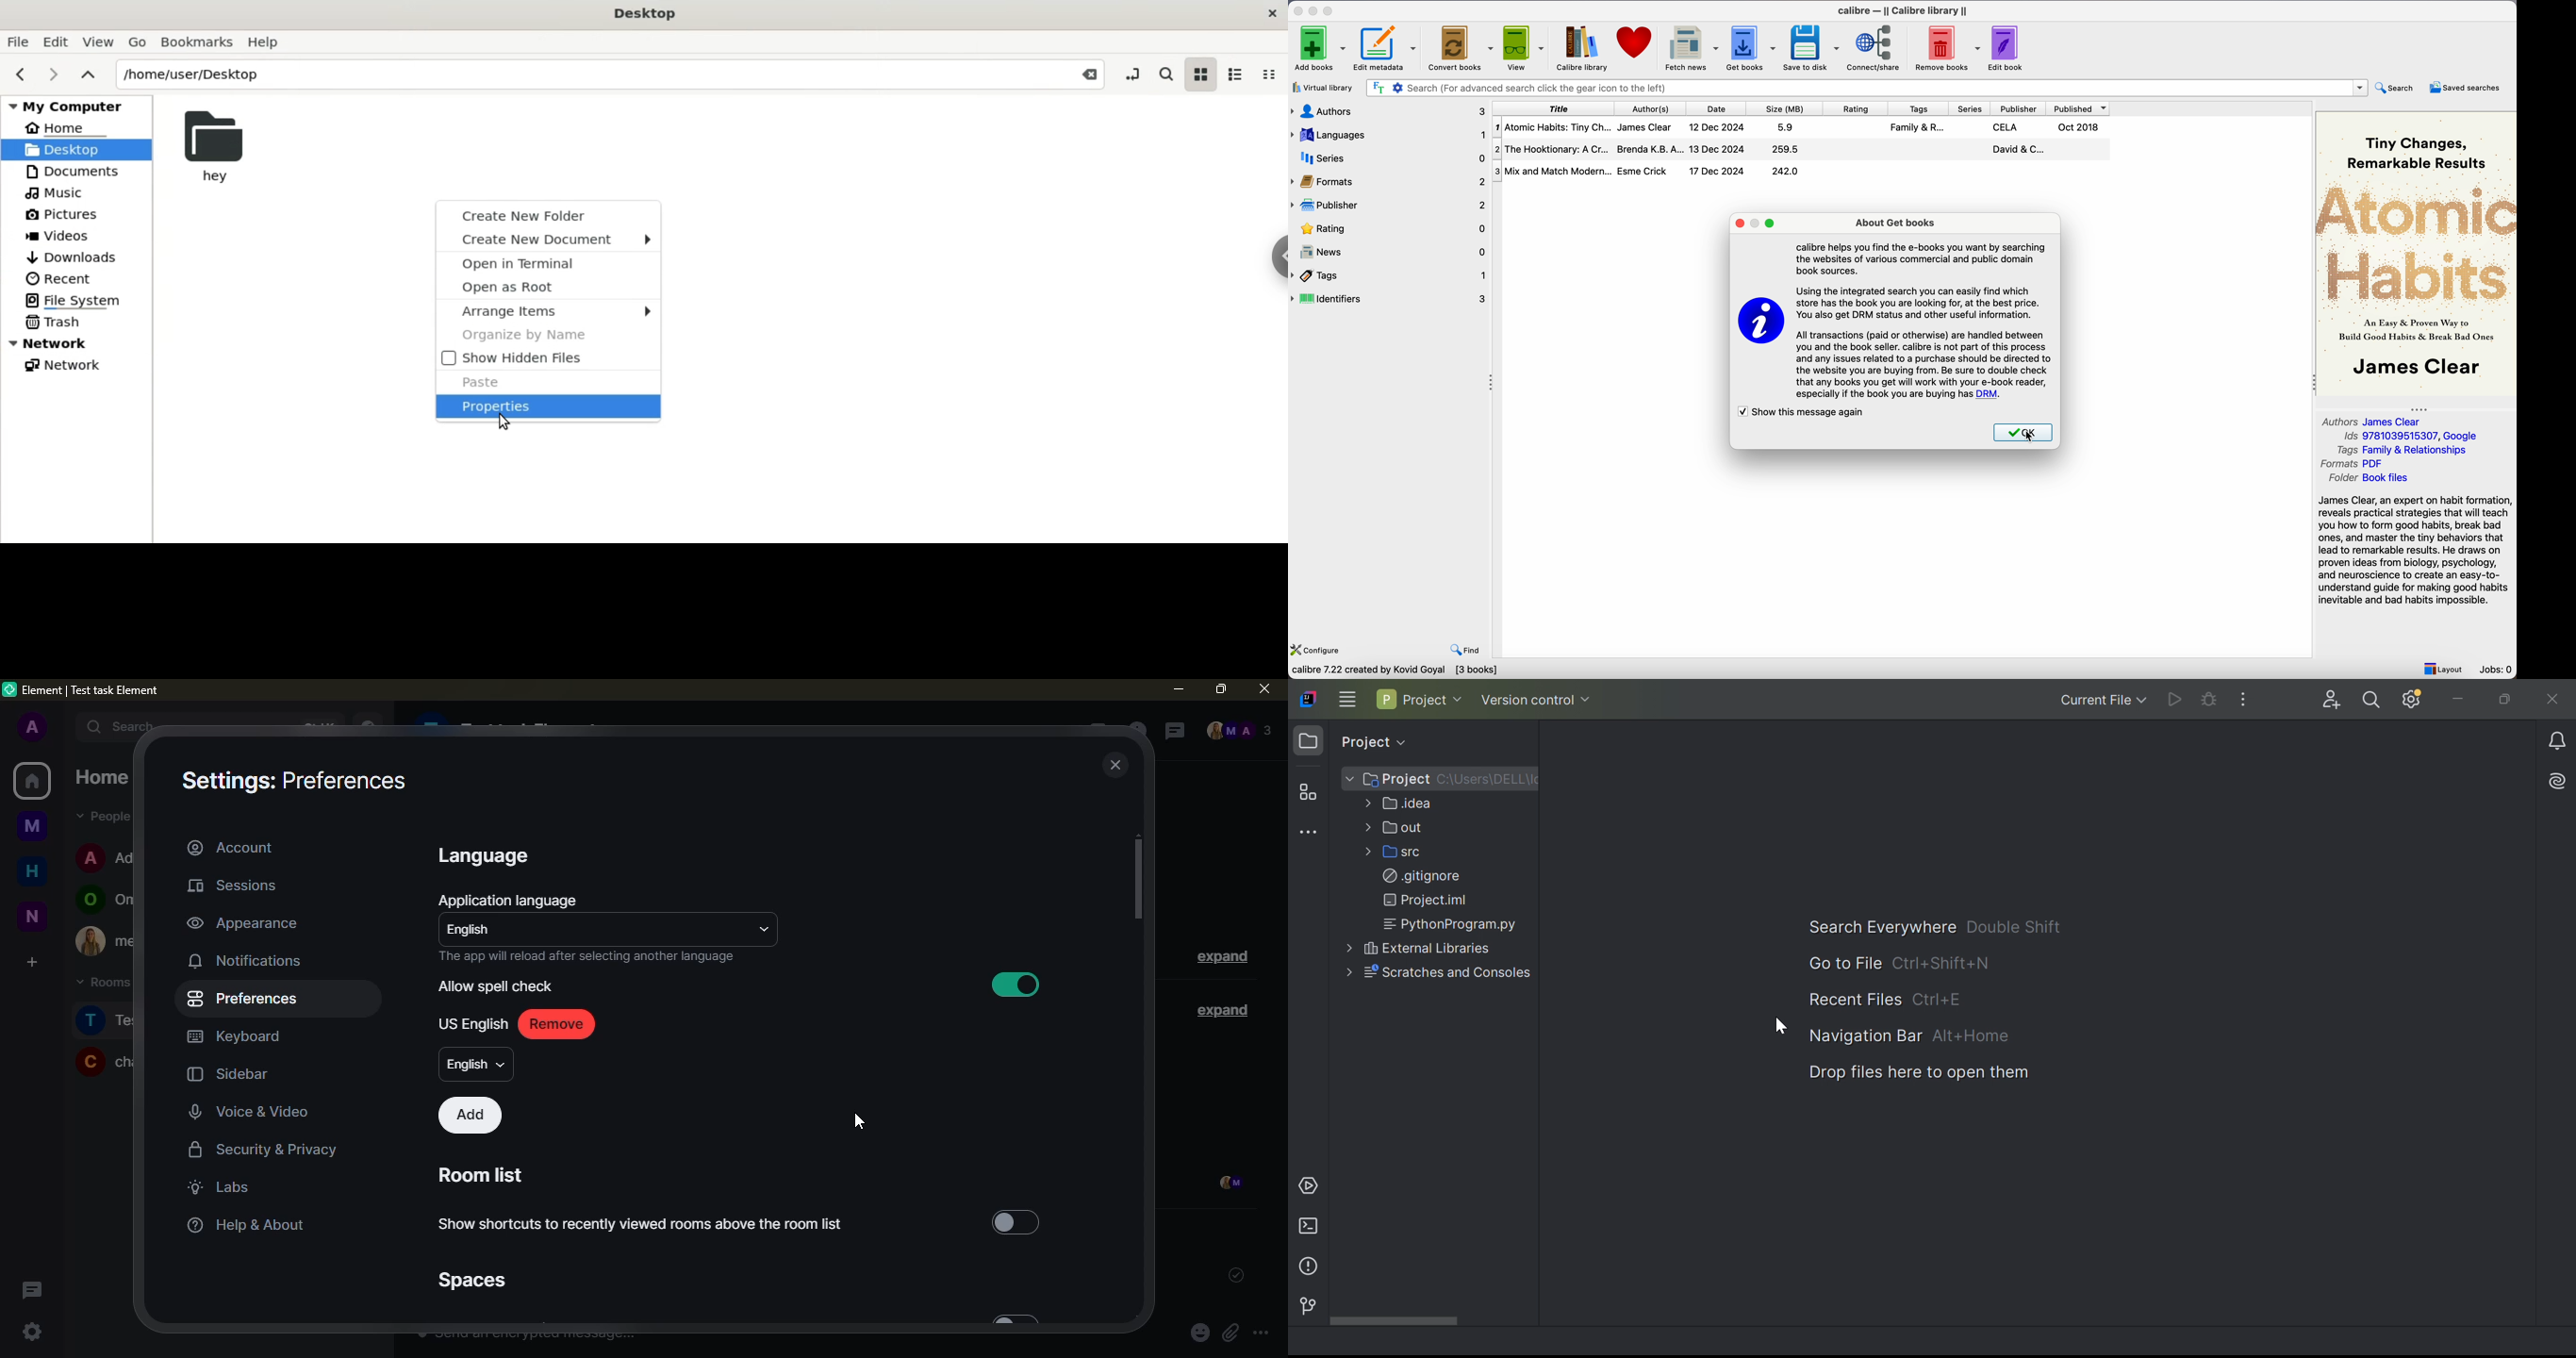 The width and height of the screenshot is (2576, 1372). What do you see at coordinates (2017, 150) in the screenshot?
I see `David & C...` at bounding box center [2017, 150].